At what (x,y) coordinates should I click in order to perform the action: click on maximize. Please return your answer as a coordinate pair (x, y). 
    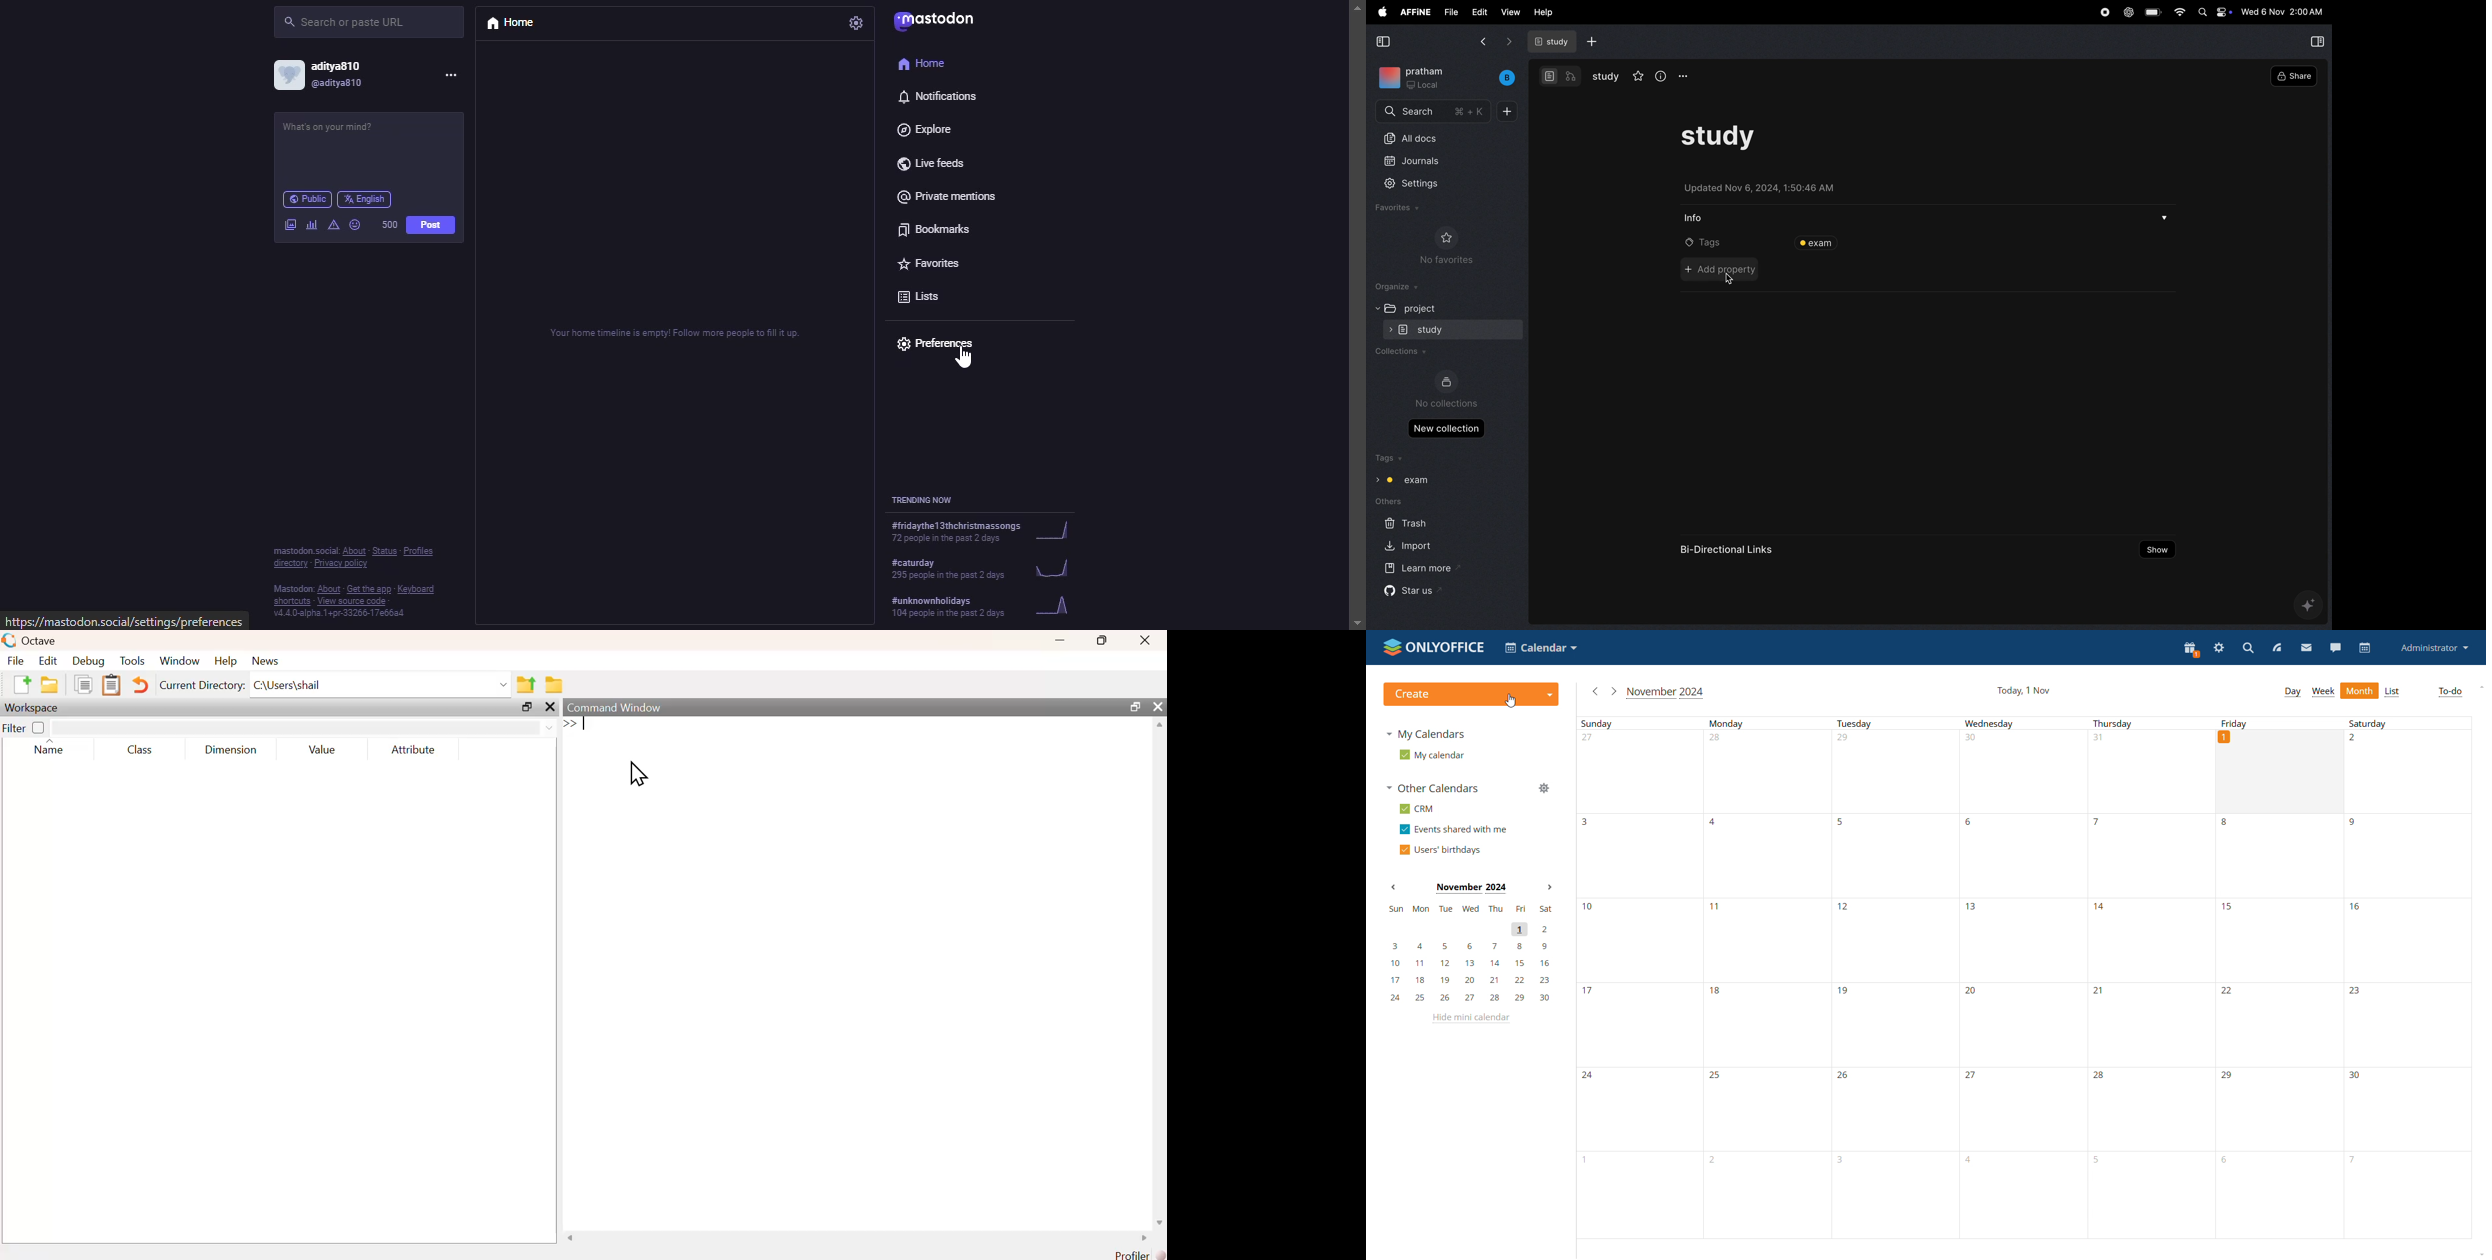
    Looking at the image, I should click on (526, 707).